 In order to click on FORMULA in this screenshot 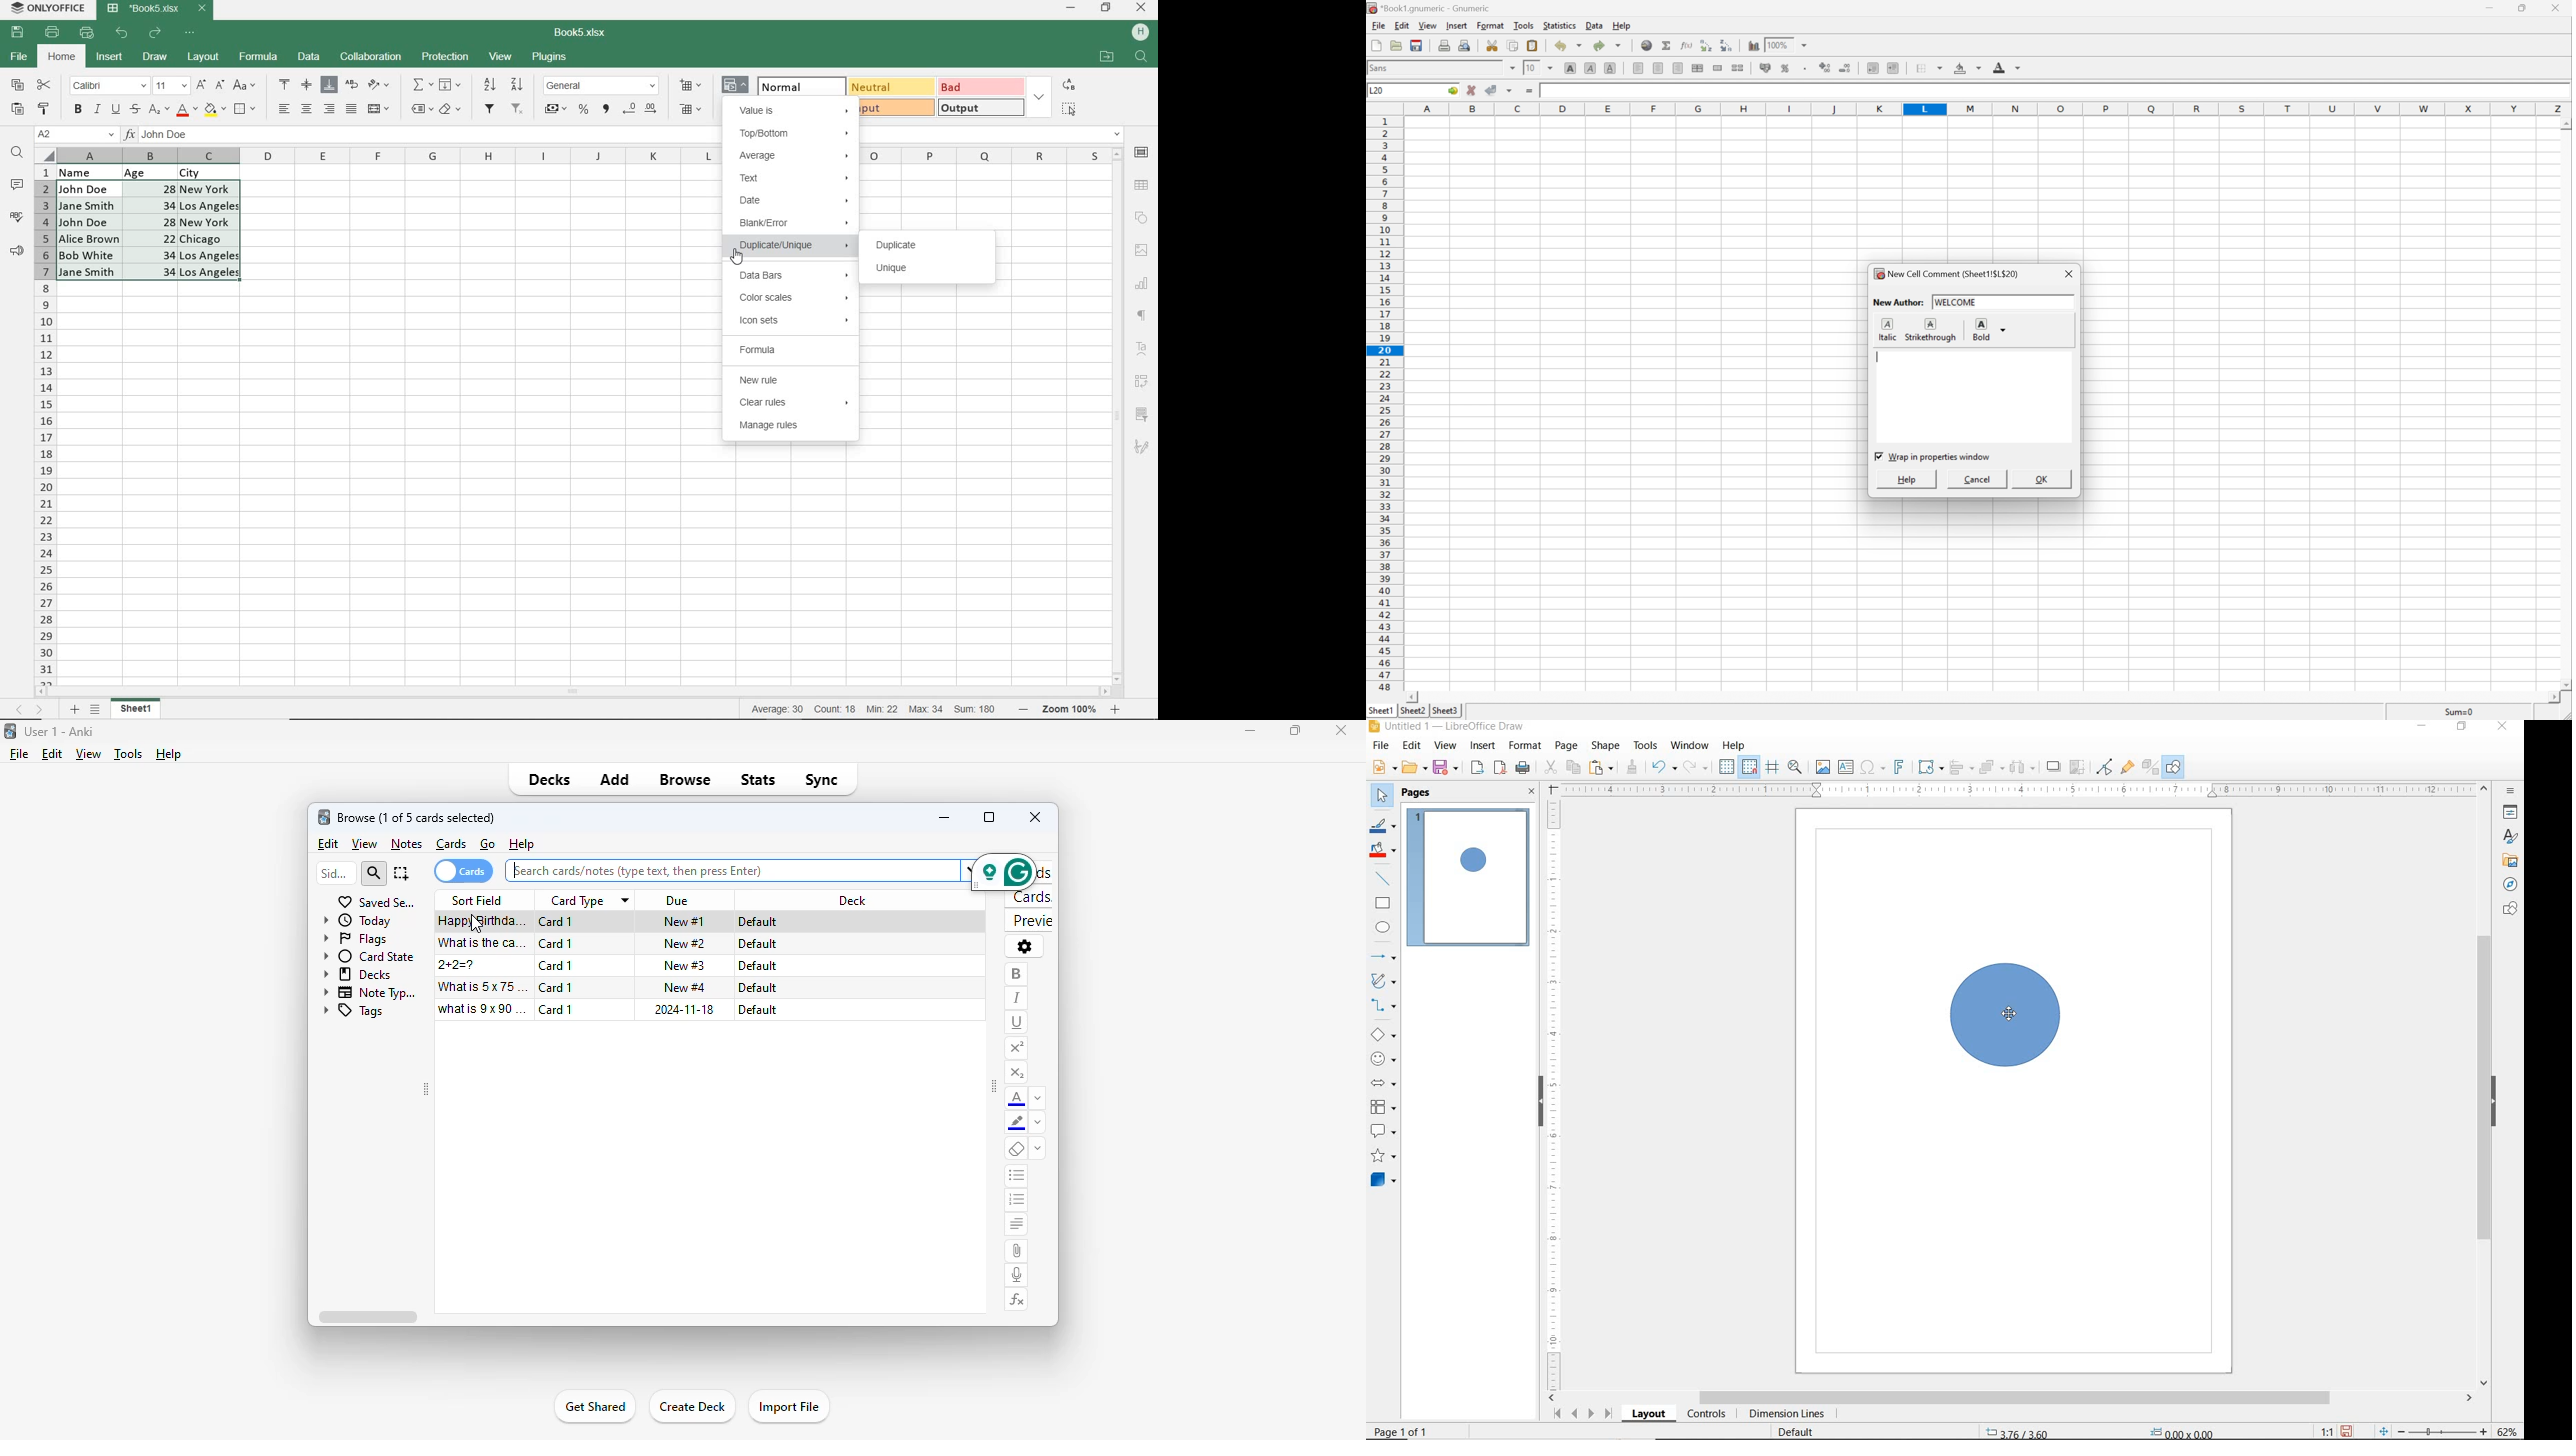, I will do `click(259, 57)`.